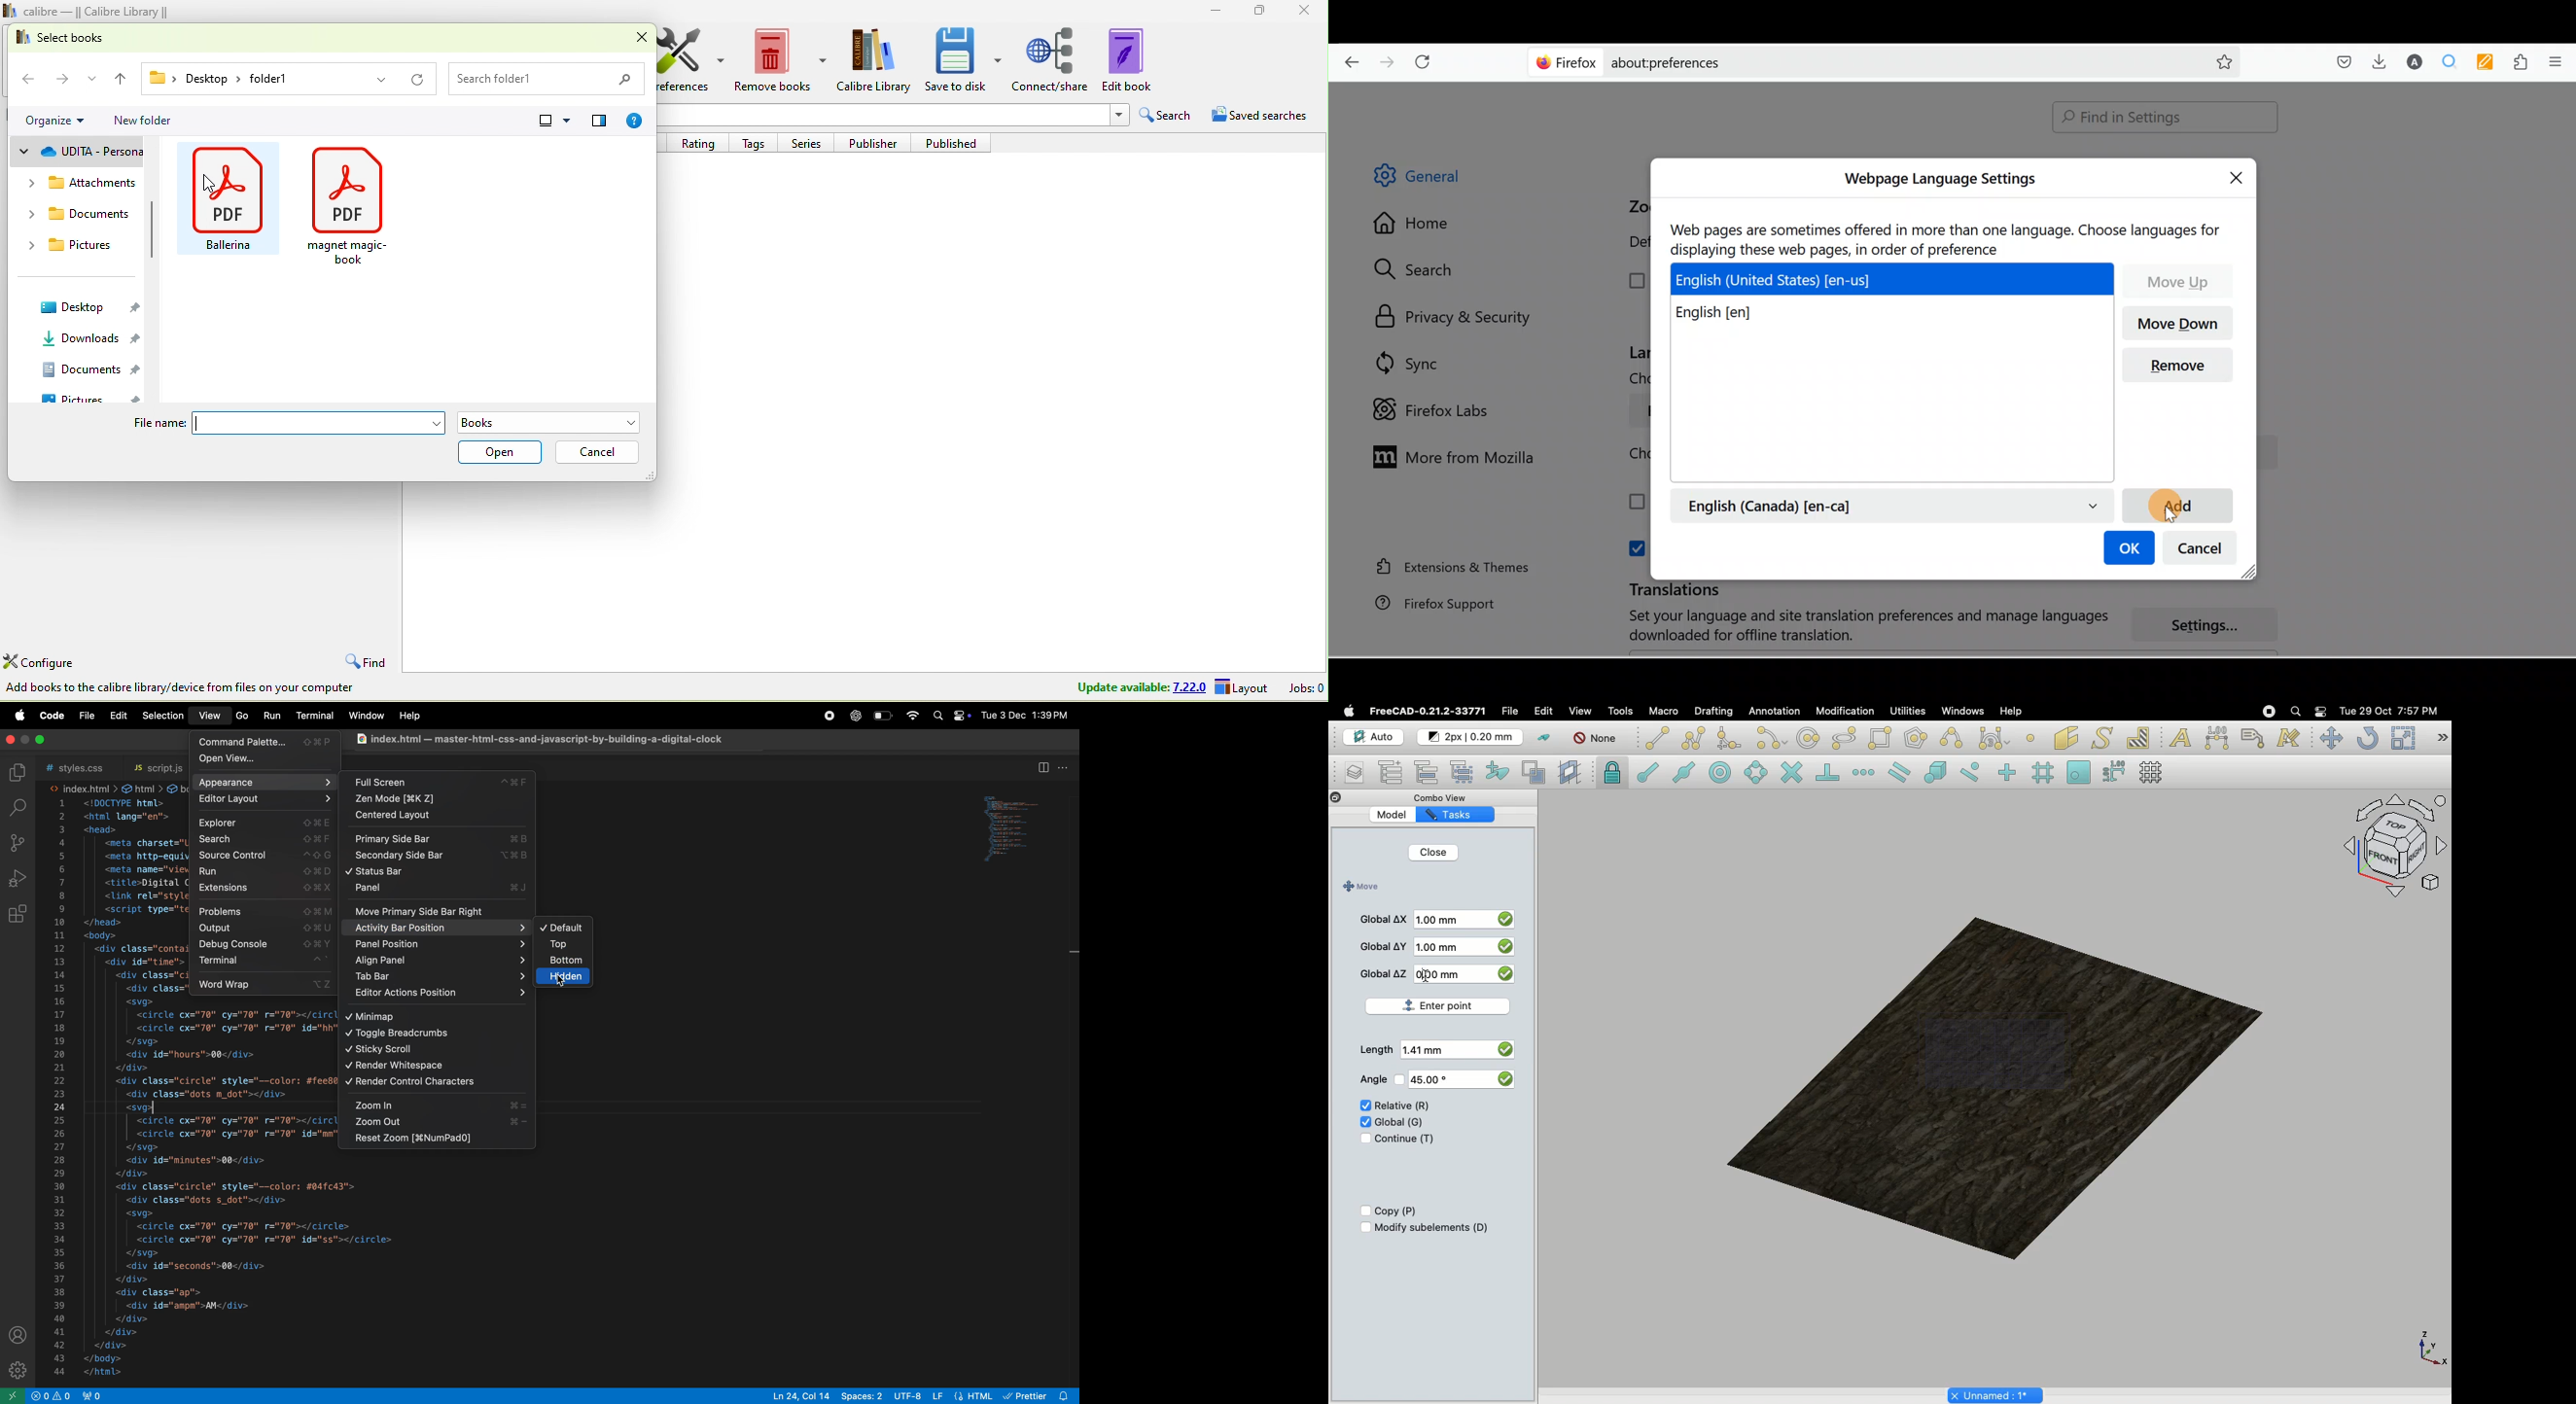 The width and height of the screenshot is (2576, 1428). I want to click on Model, so click(1402, 815).